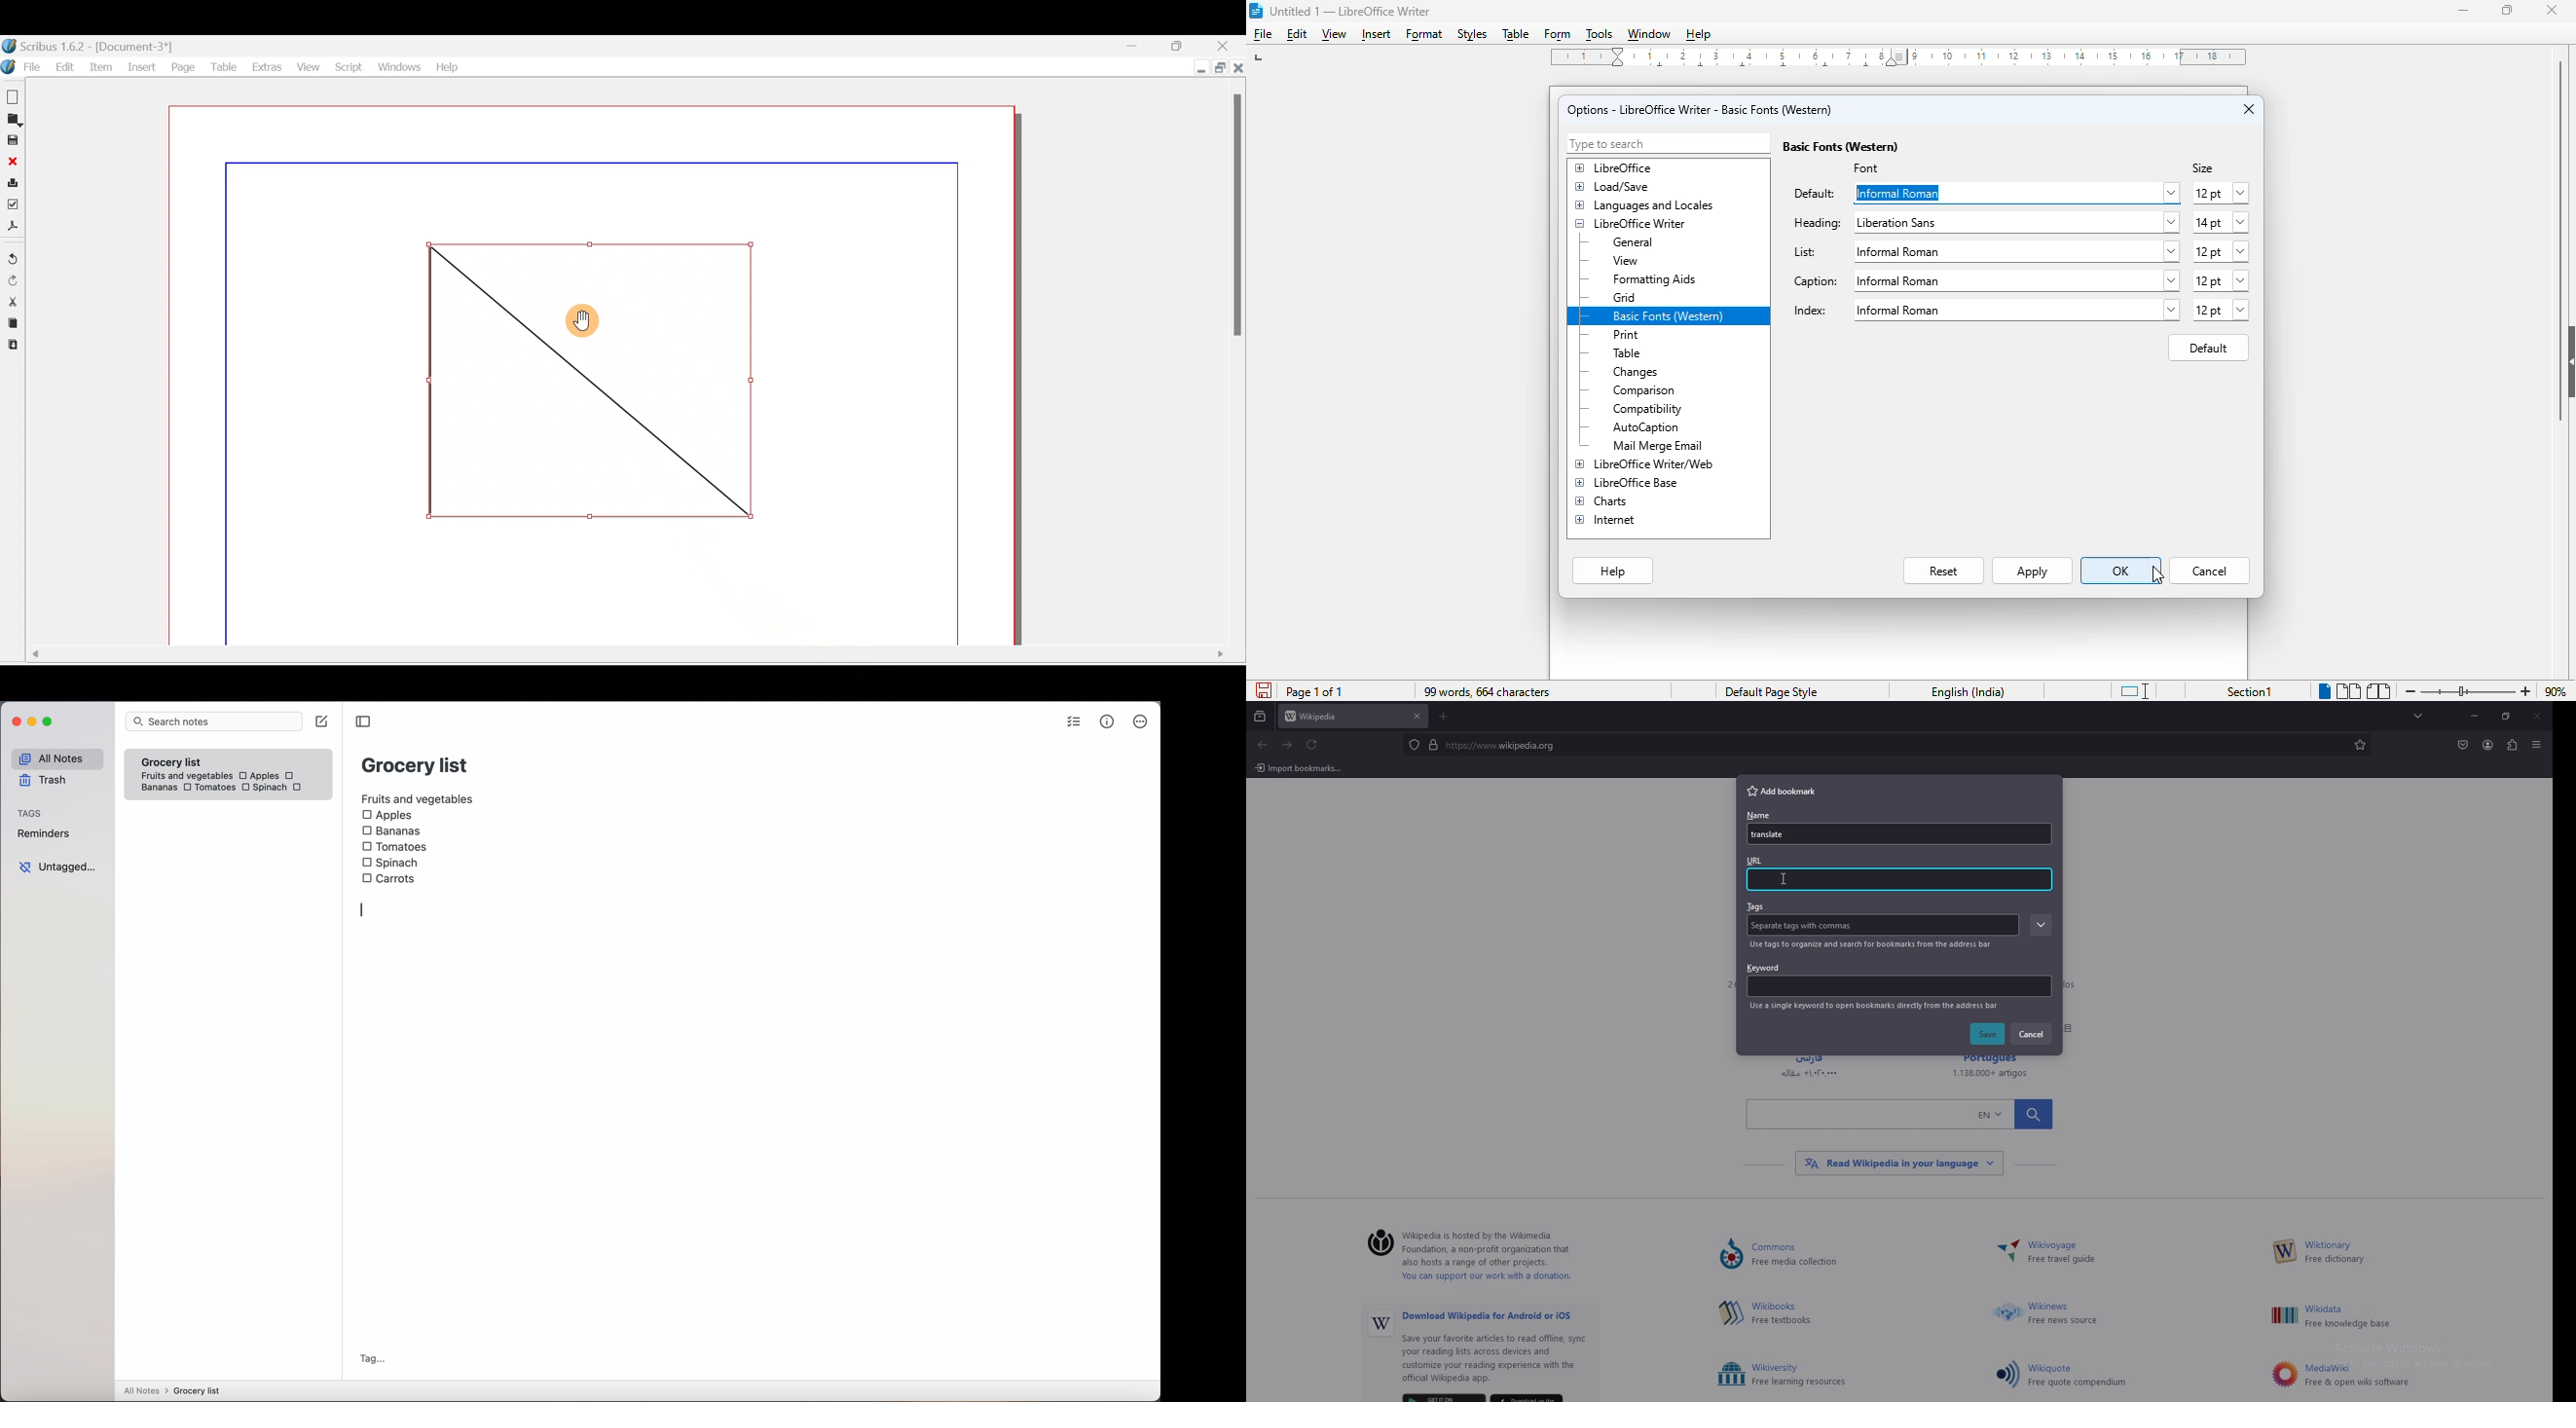 Image resolution: width=2576 pixels, height=1428 pixels. What do you see at coordinates (391, 862) in the screenshot?
I see `Spinach checkbox` at bounding box center [391, 862].